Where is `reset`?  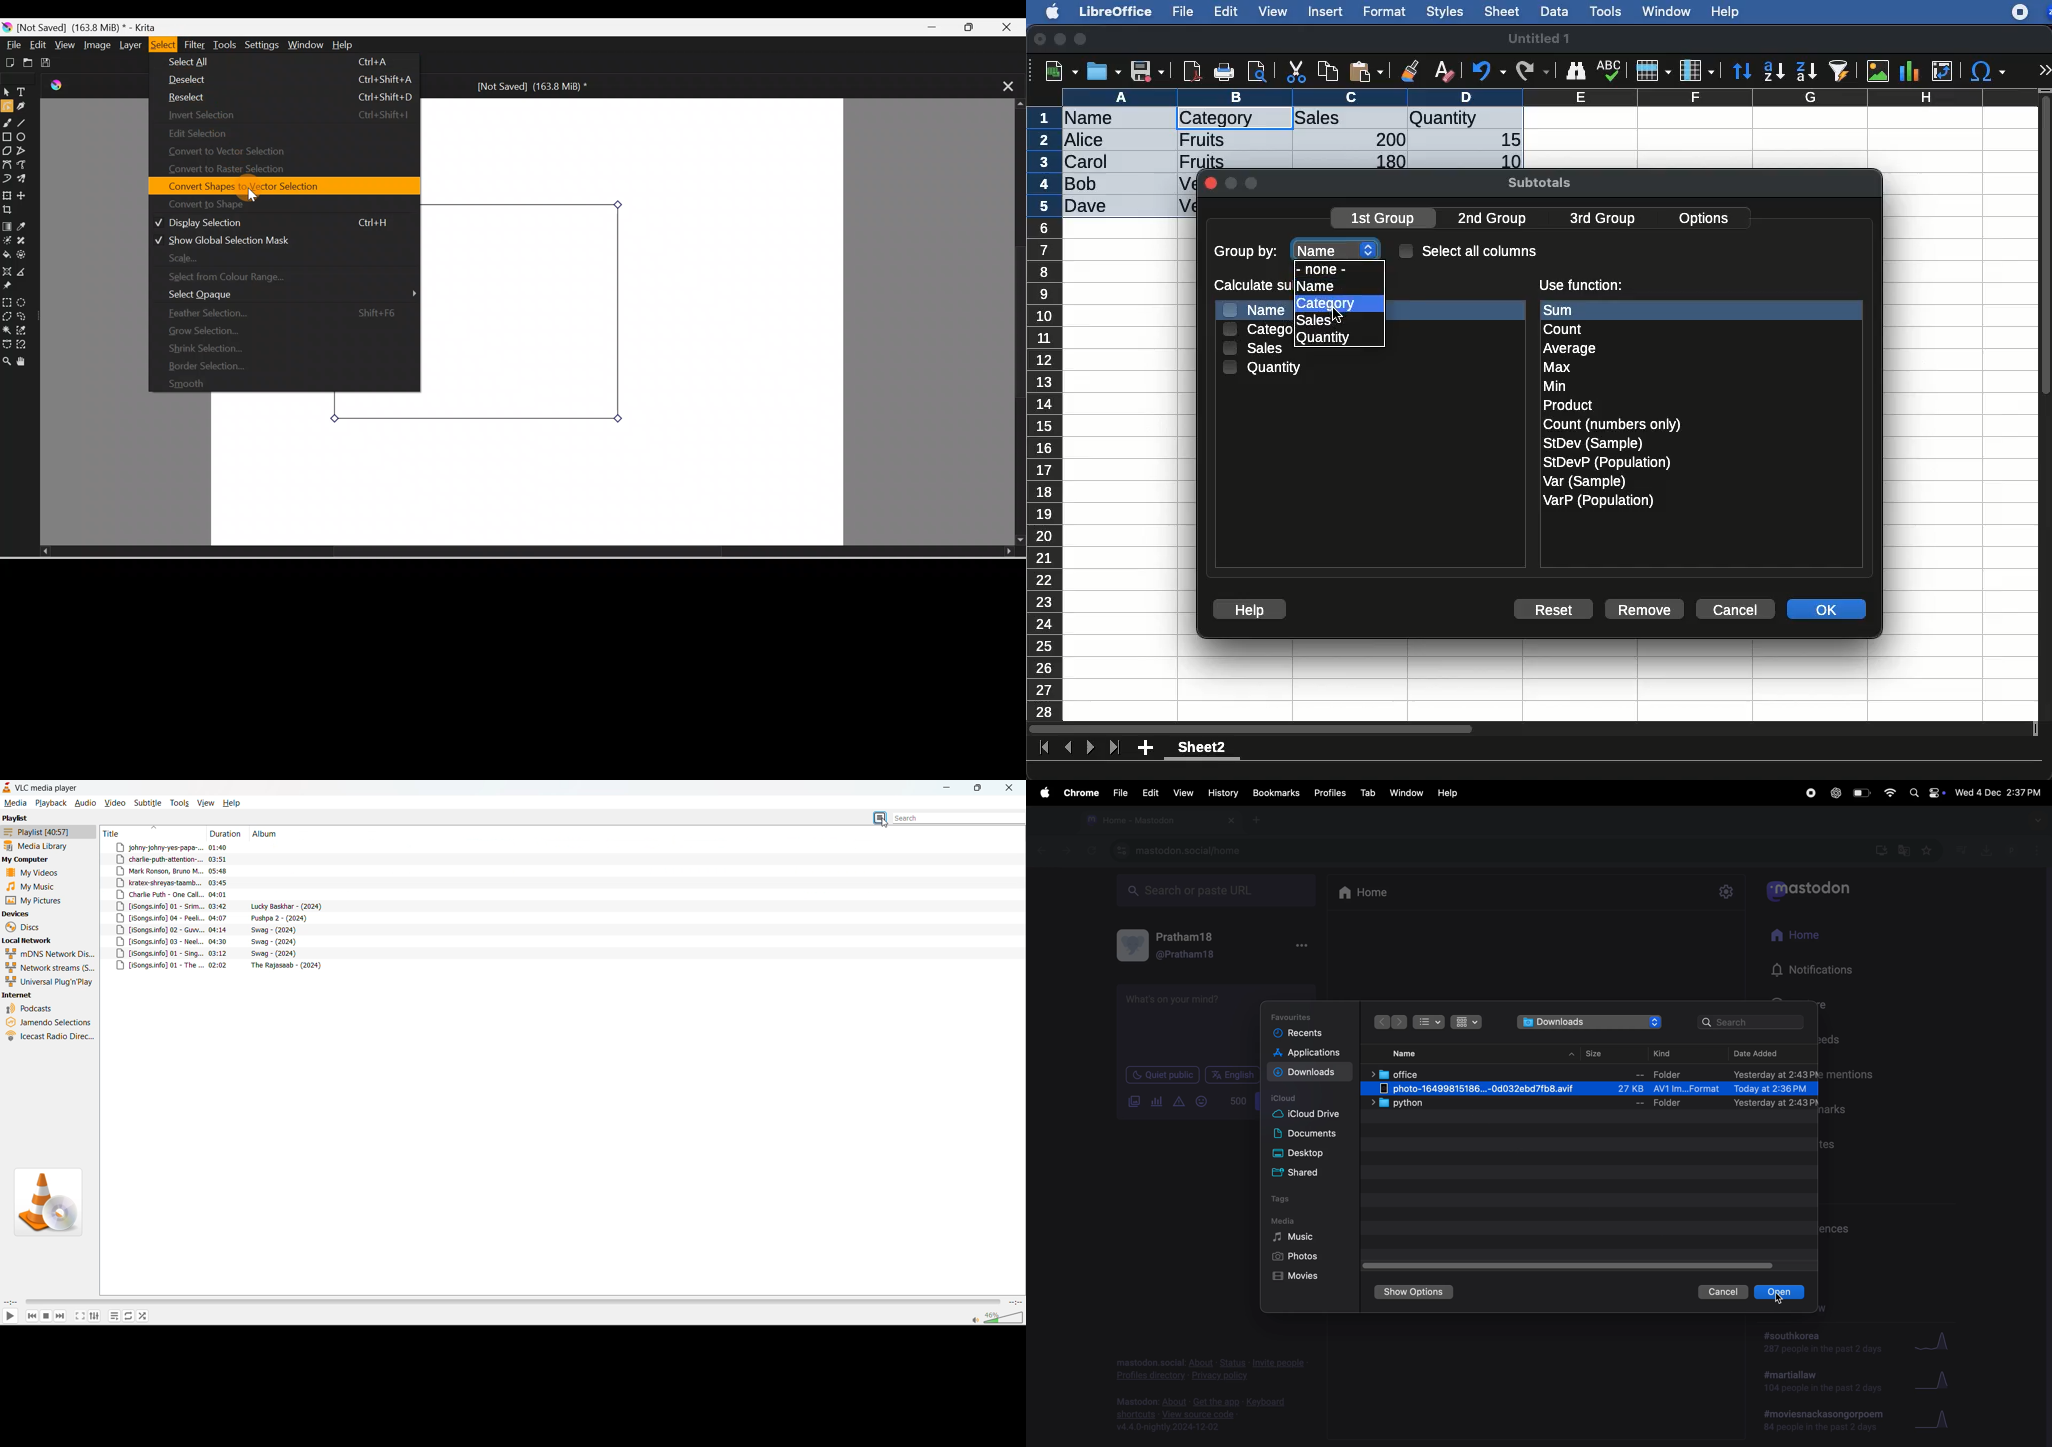 reset is located at coordinates (1558, 611).